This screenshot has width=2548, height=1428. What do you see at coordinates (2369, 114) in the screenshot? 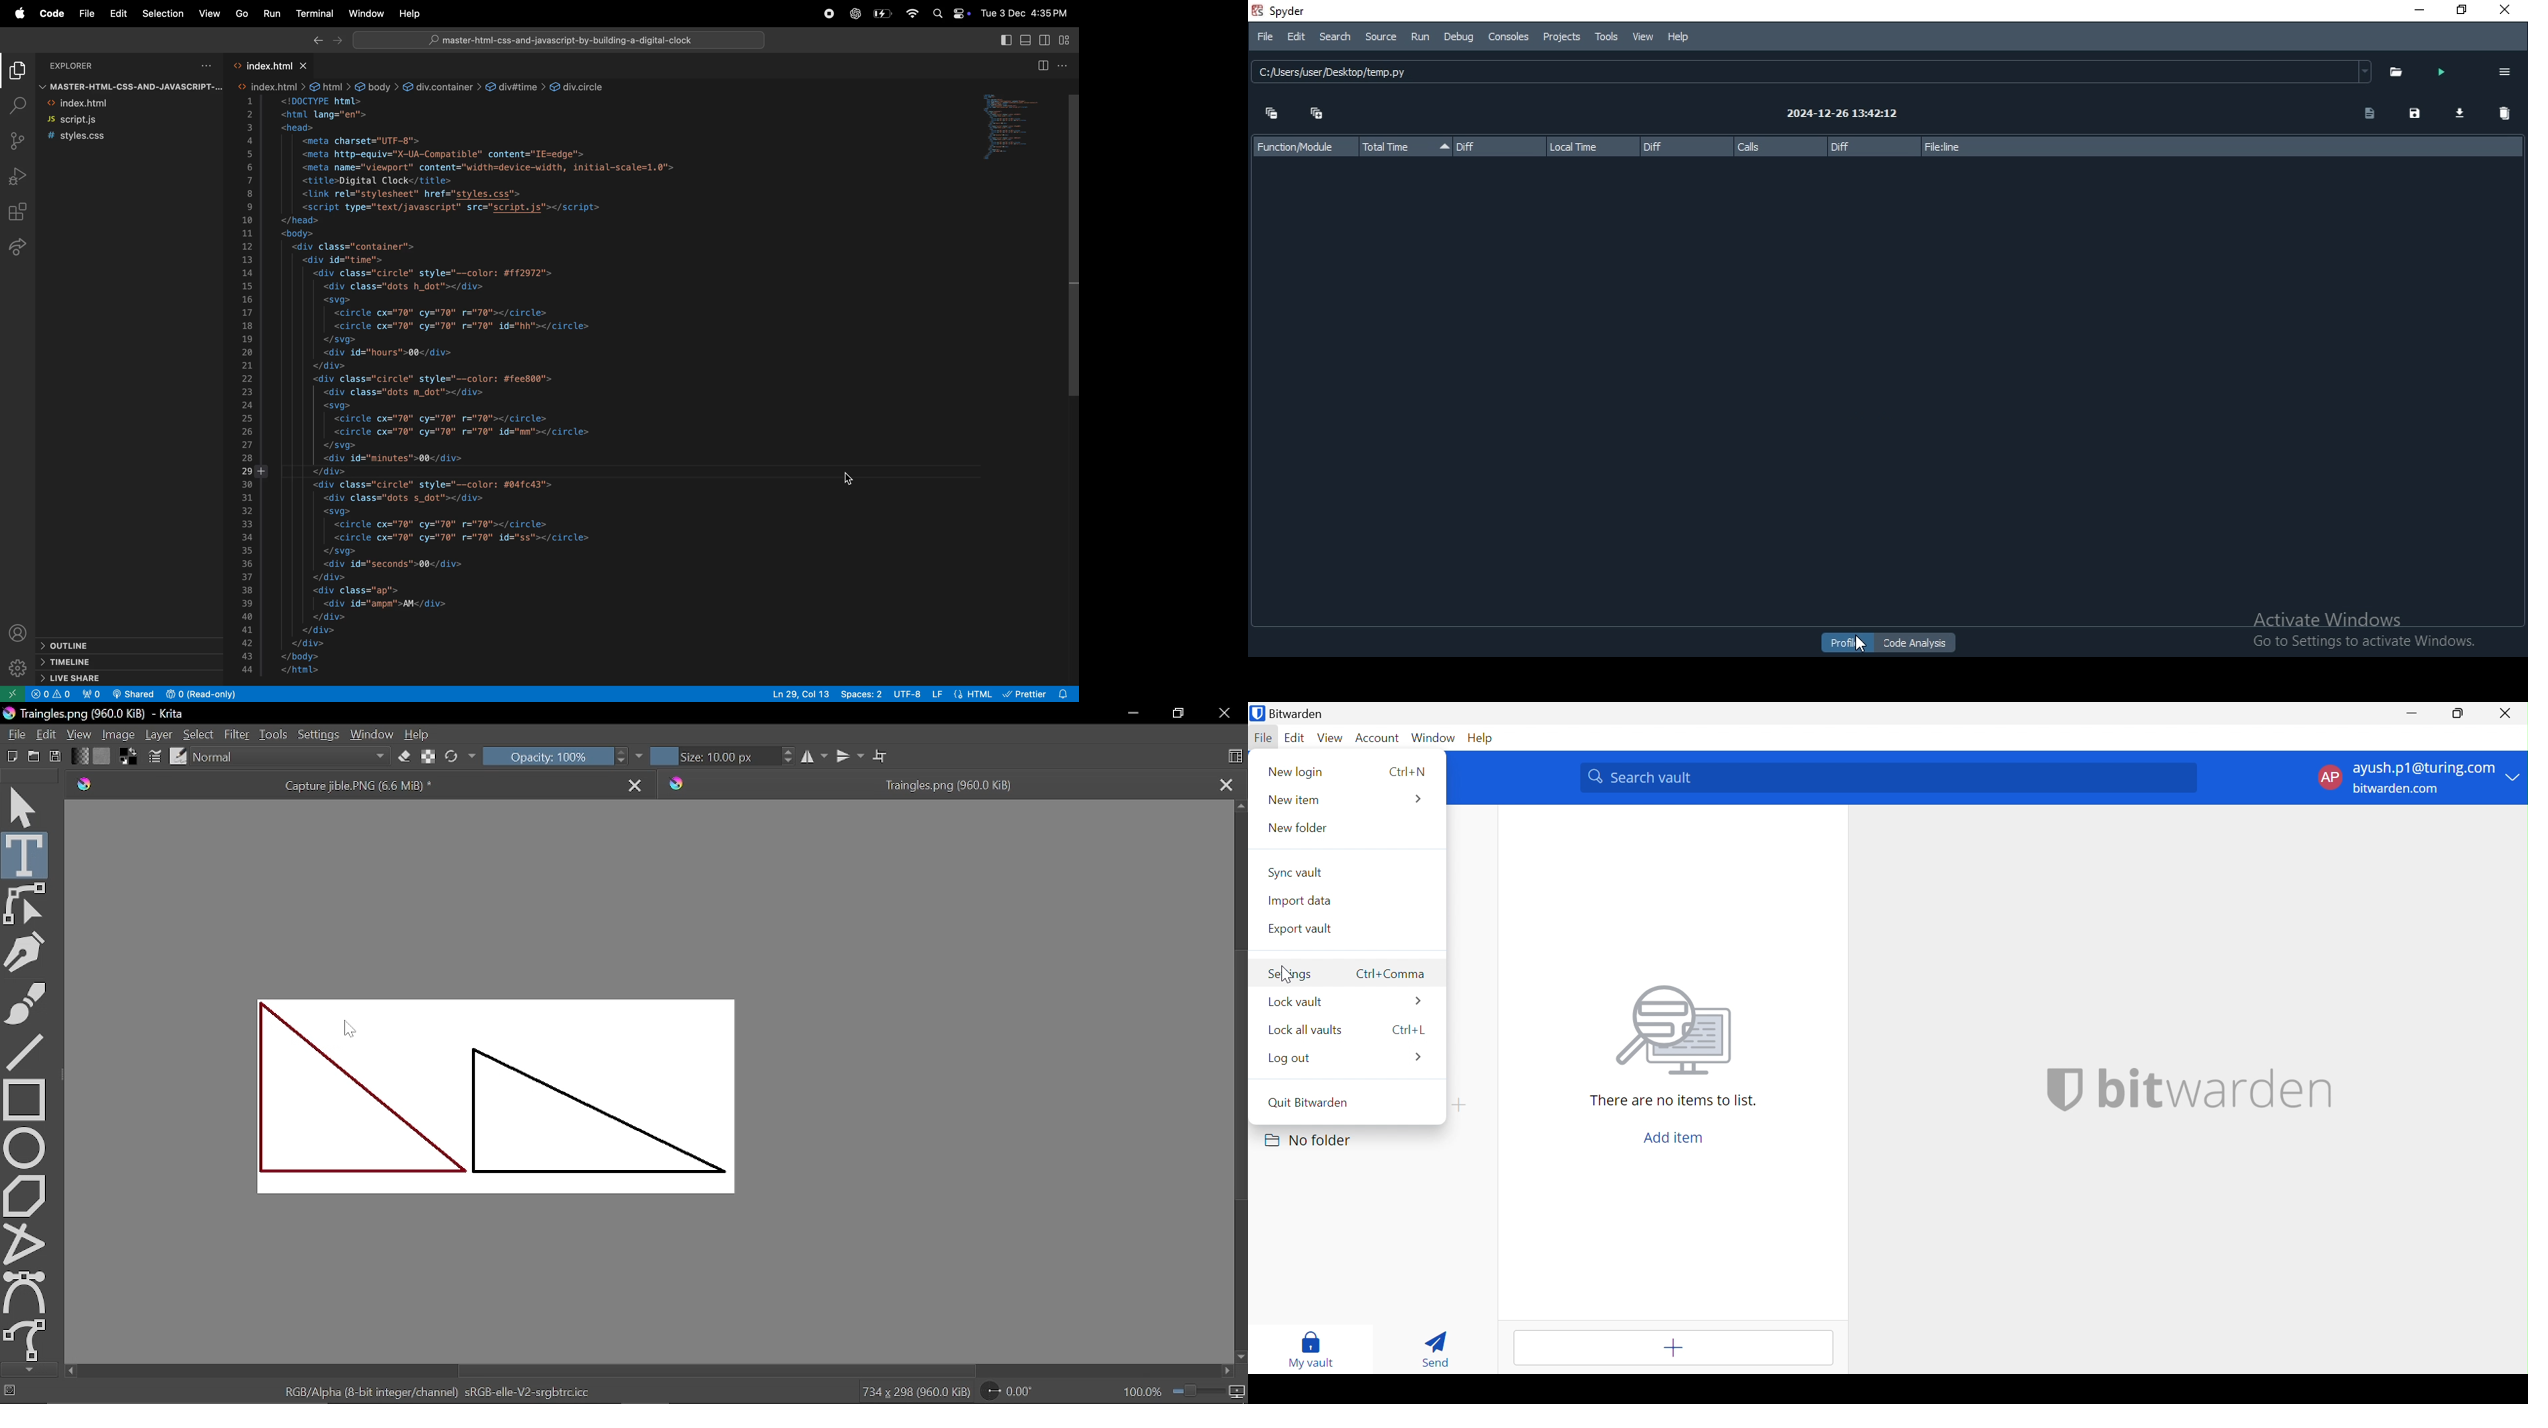
I see `doc` at bounding box center [2369, 114].